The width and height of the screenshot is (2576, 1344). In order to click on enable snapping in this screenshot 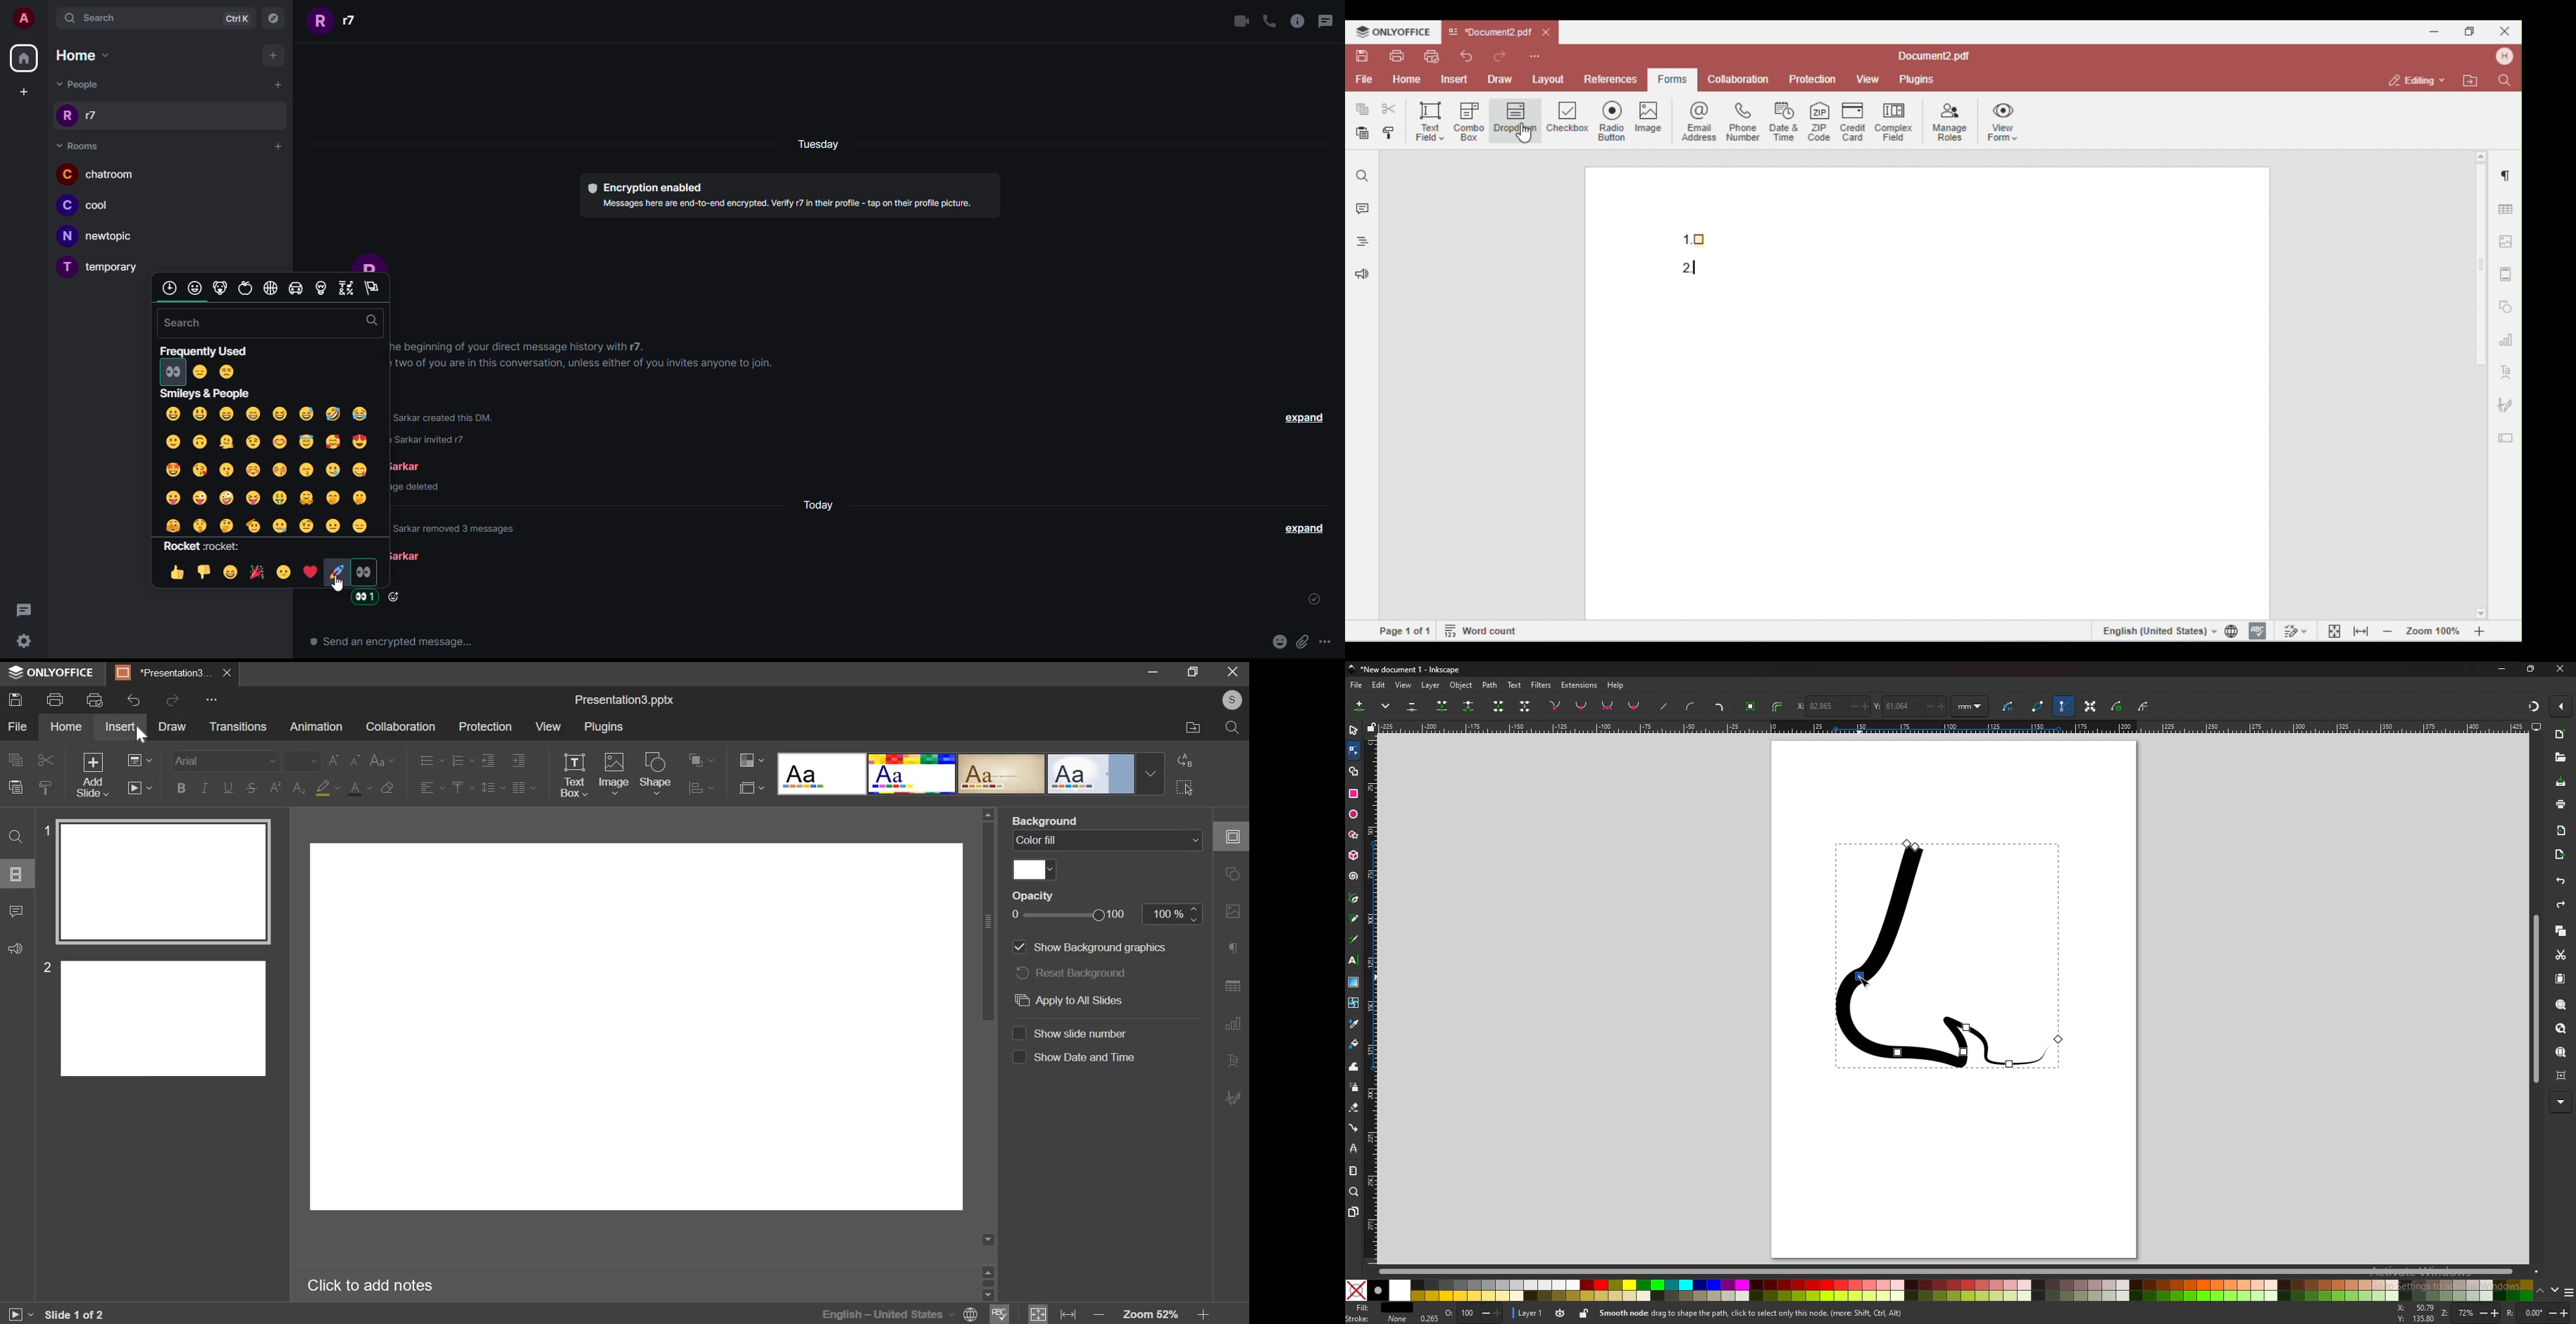, I will do `click(2562, 706)`.